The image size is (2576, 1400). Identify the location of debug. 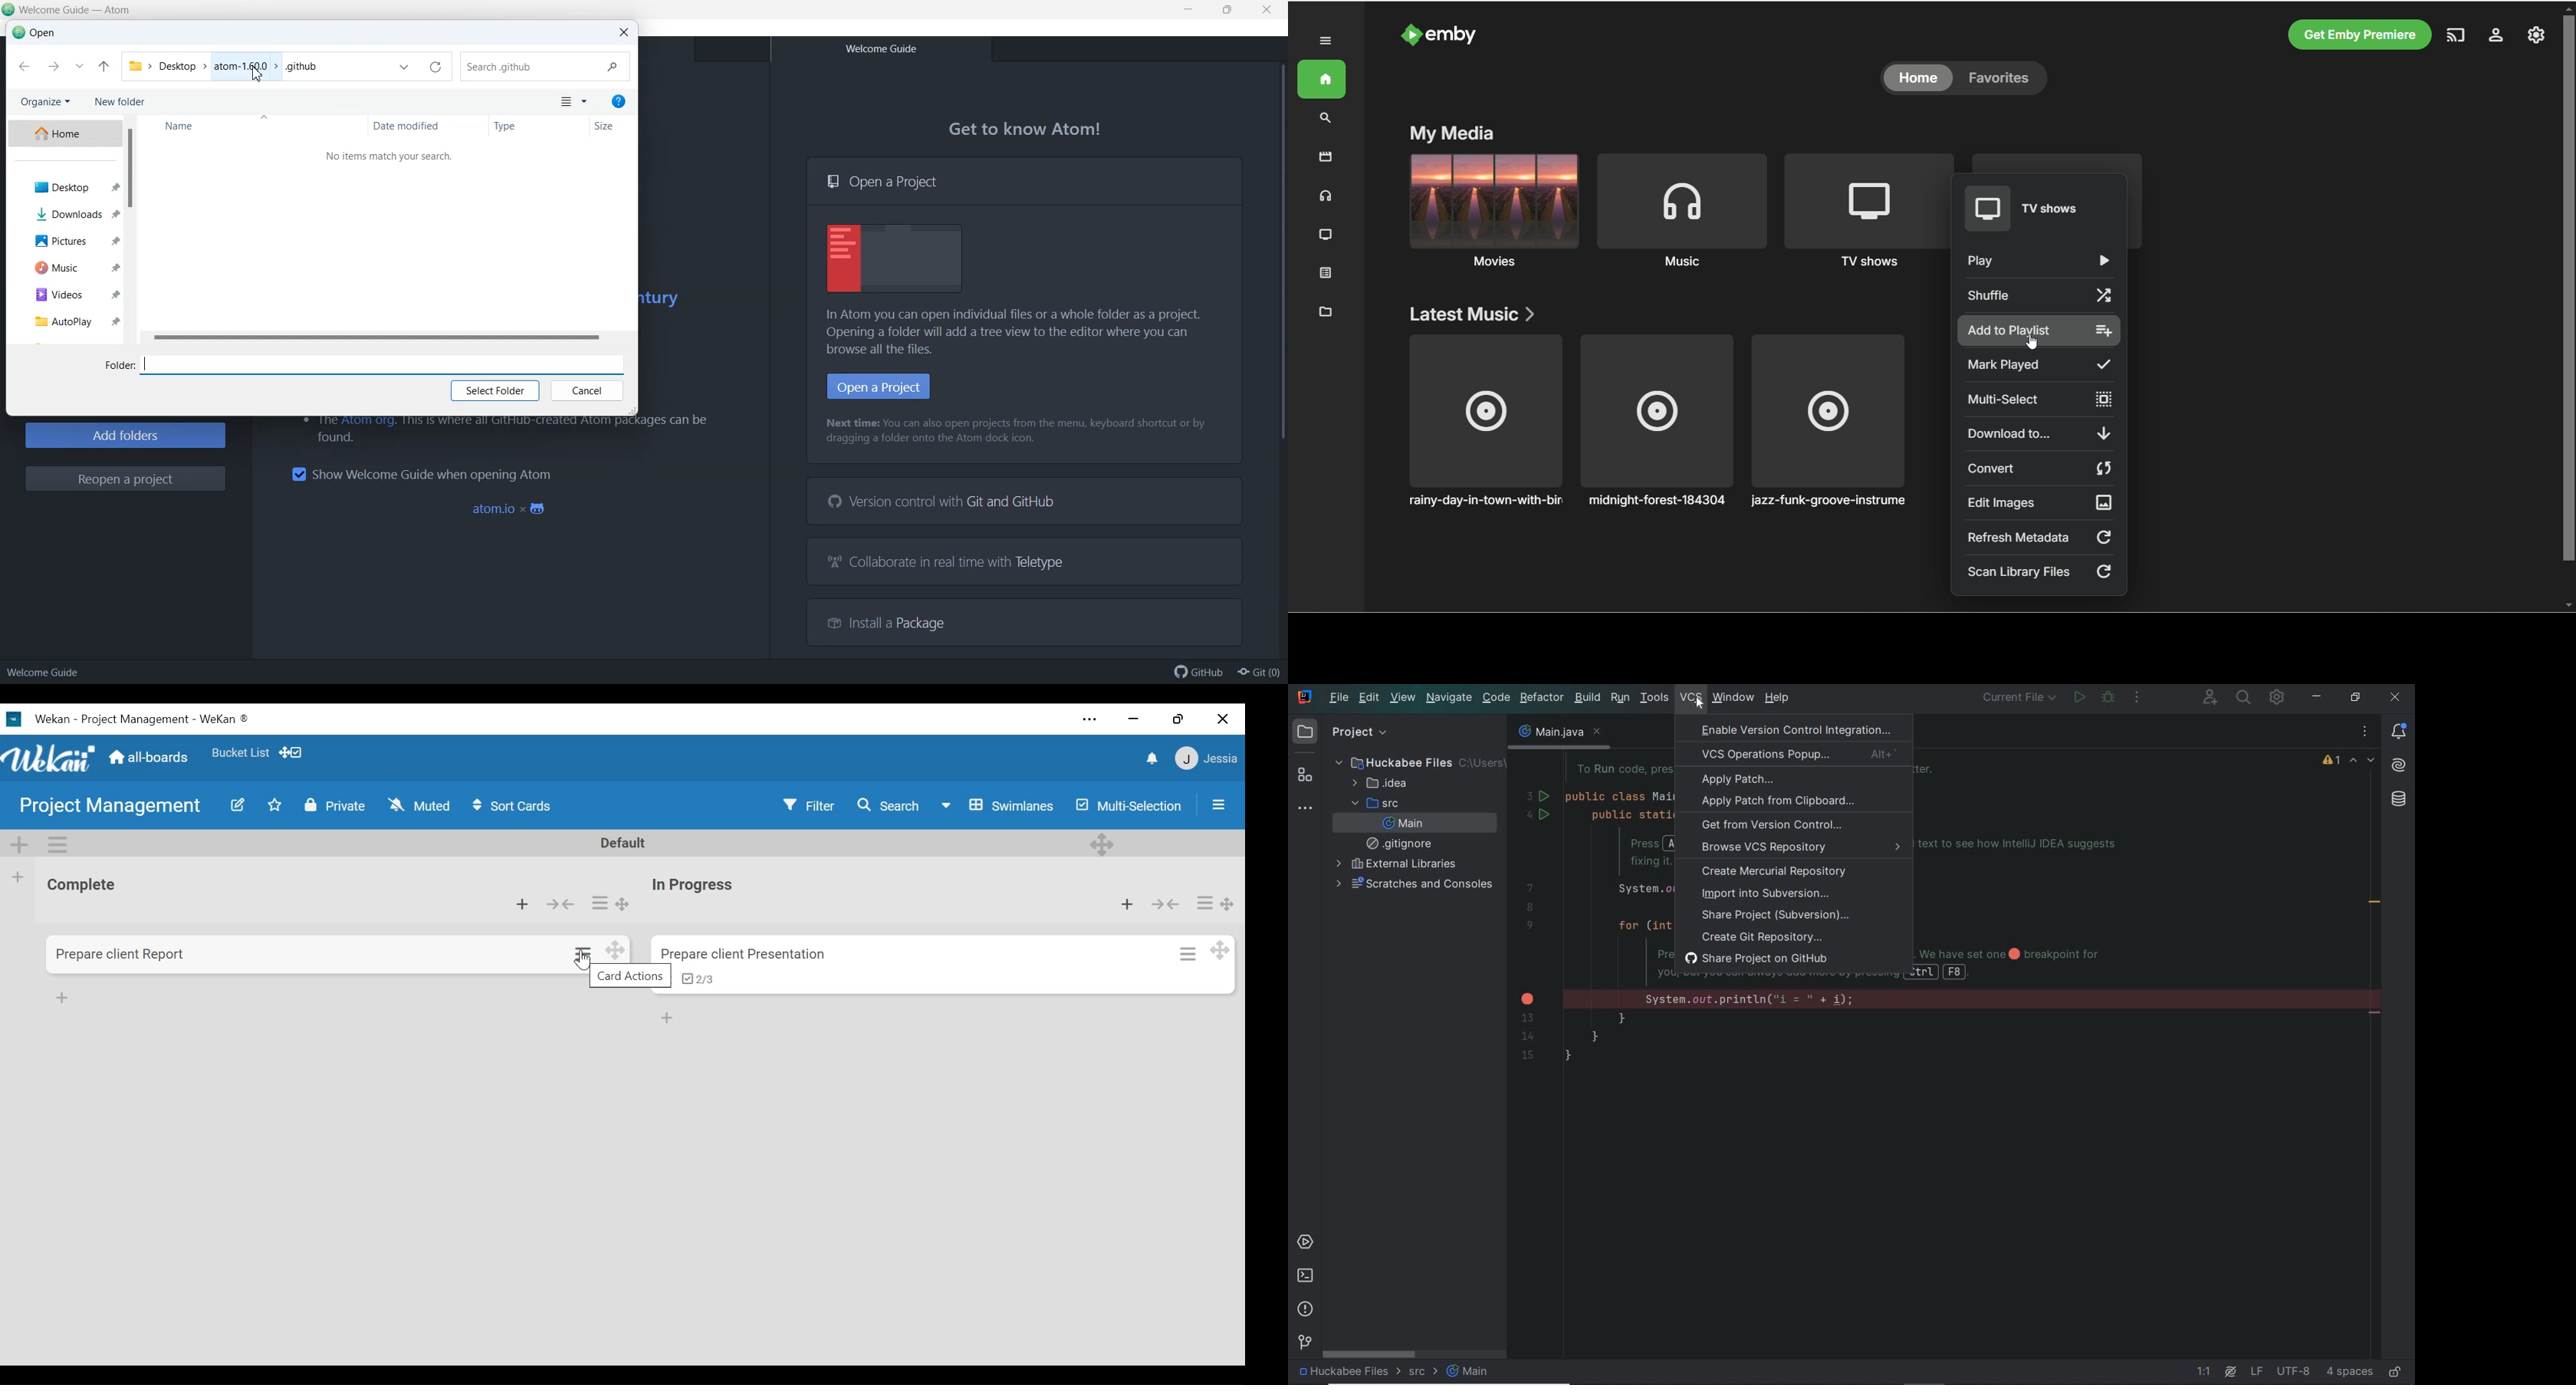
(2109, 699).